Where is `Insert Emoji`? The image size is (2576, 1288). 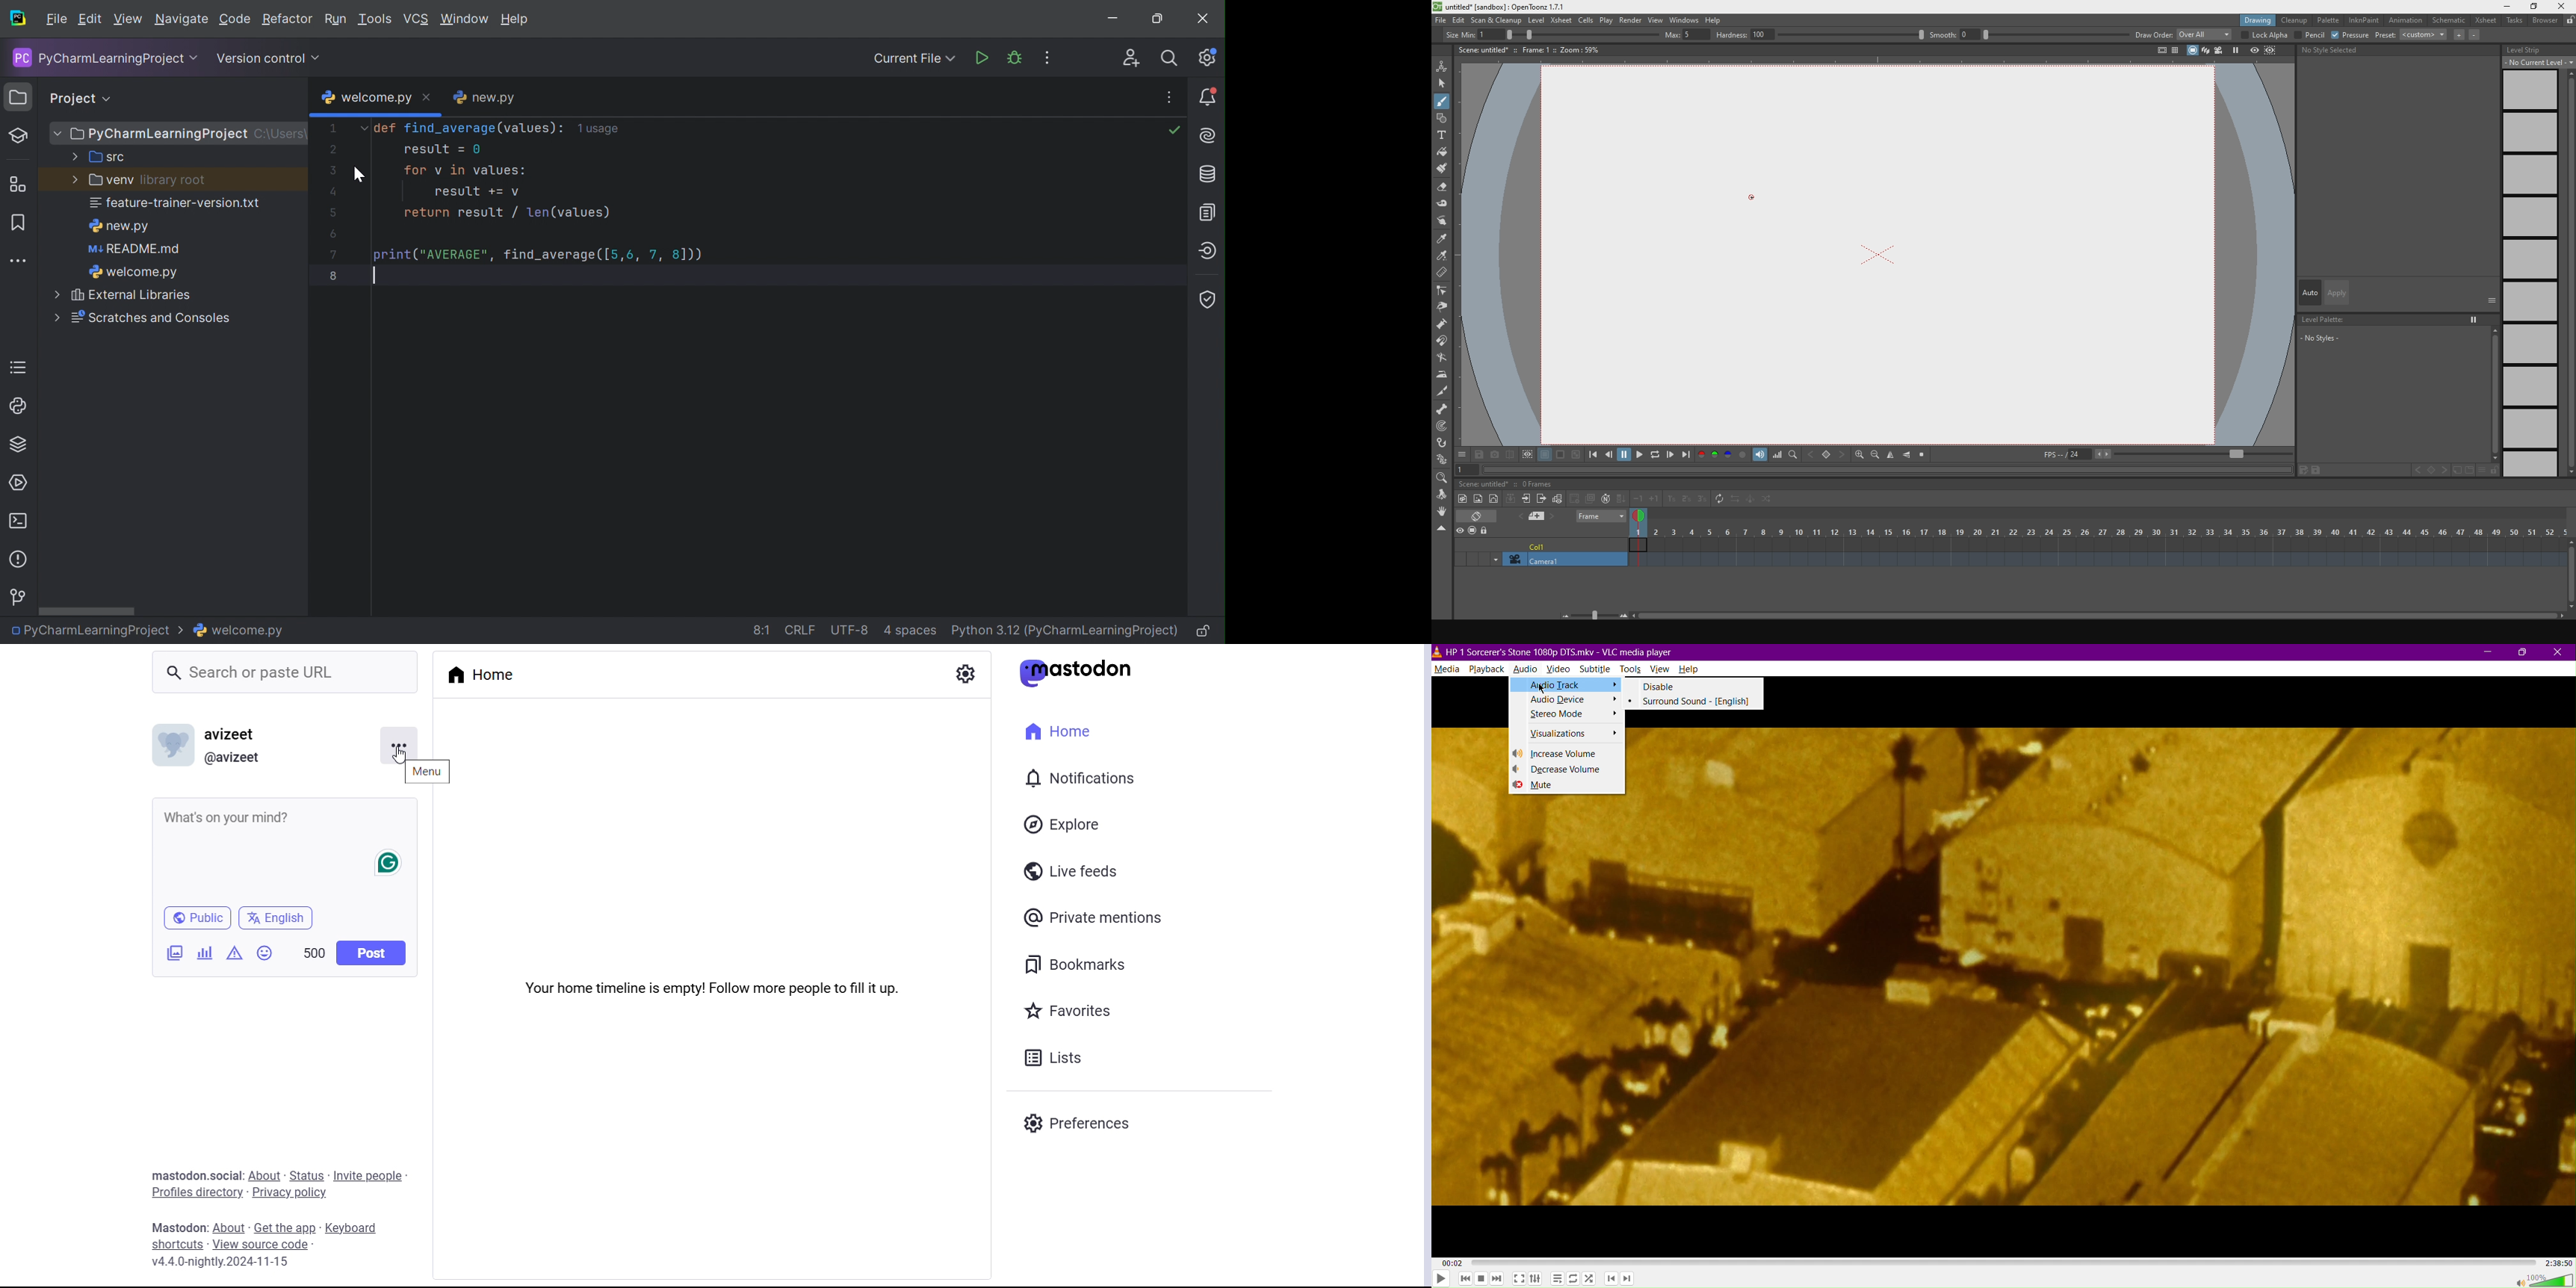 Insert Emoji is located at coordinates (264, 953).